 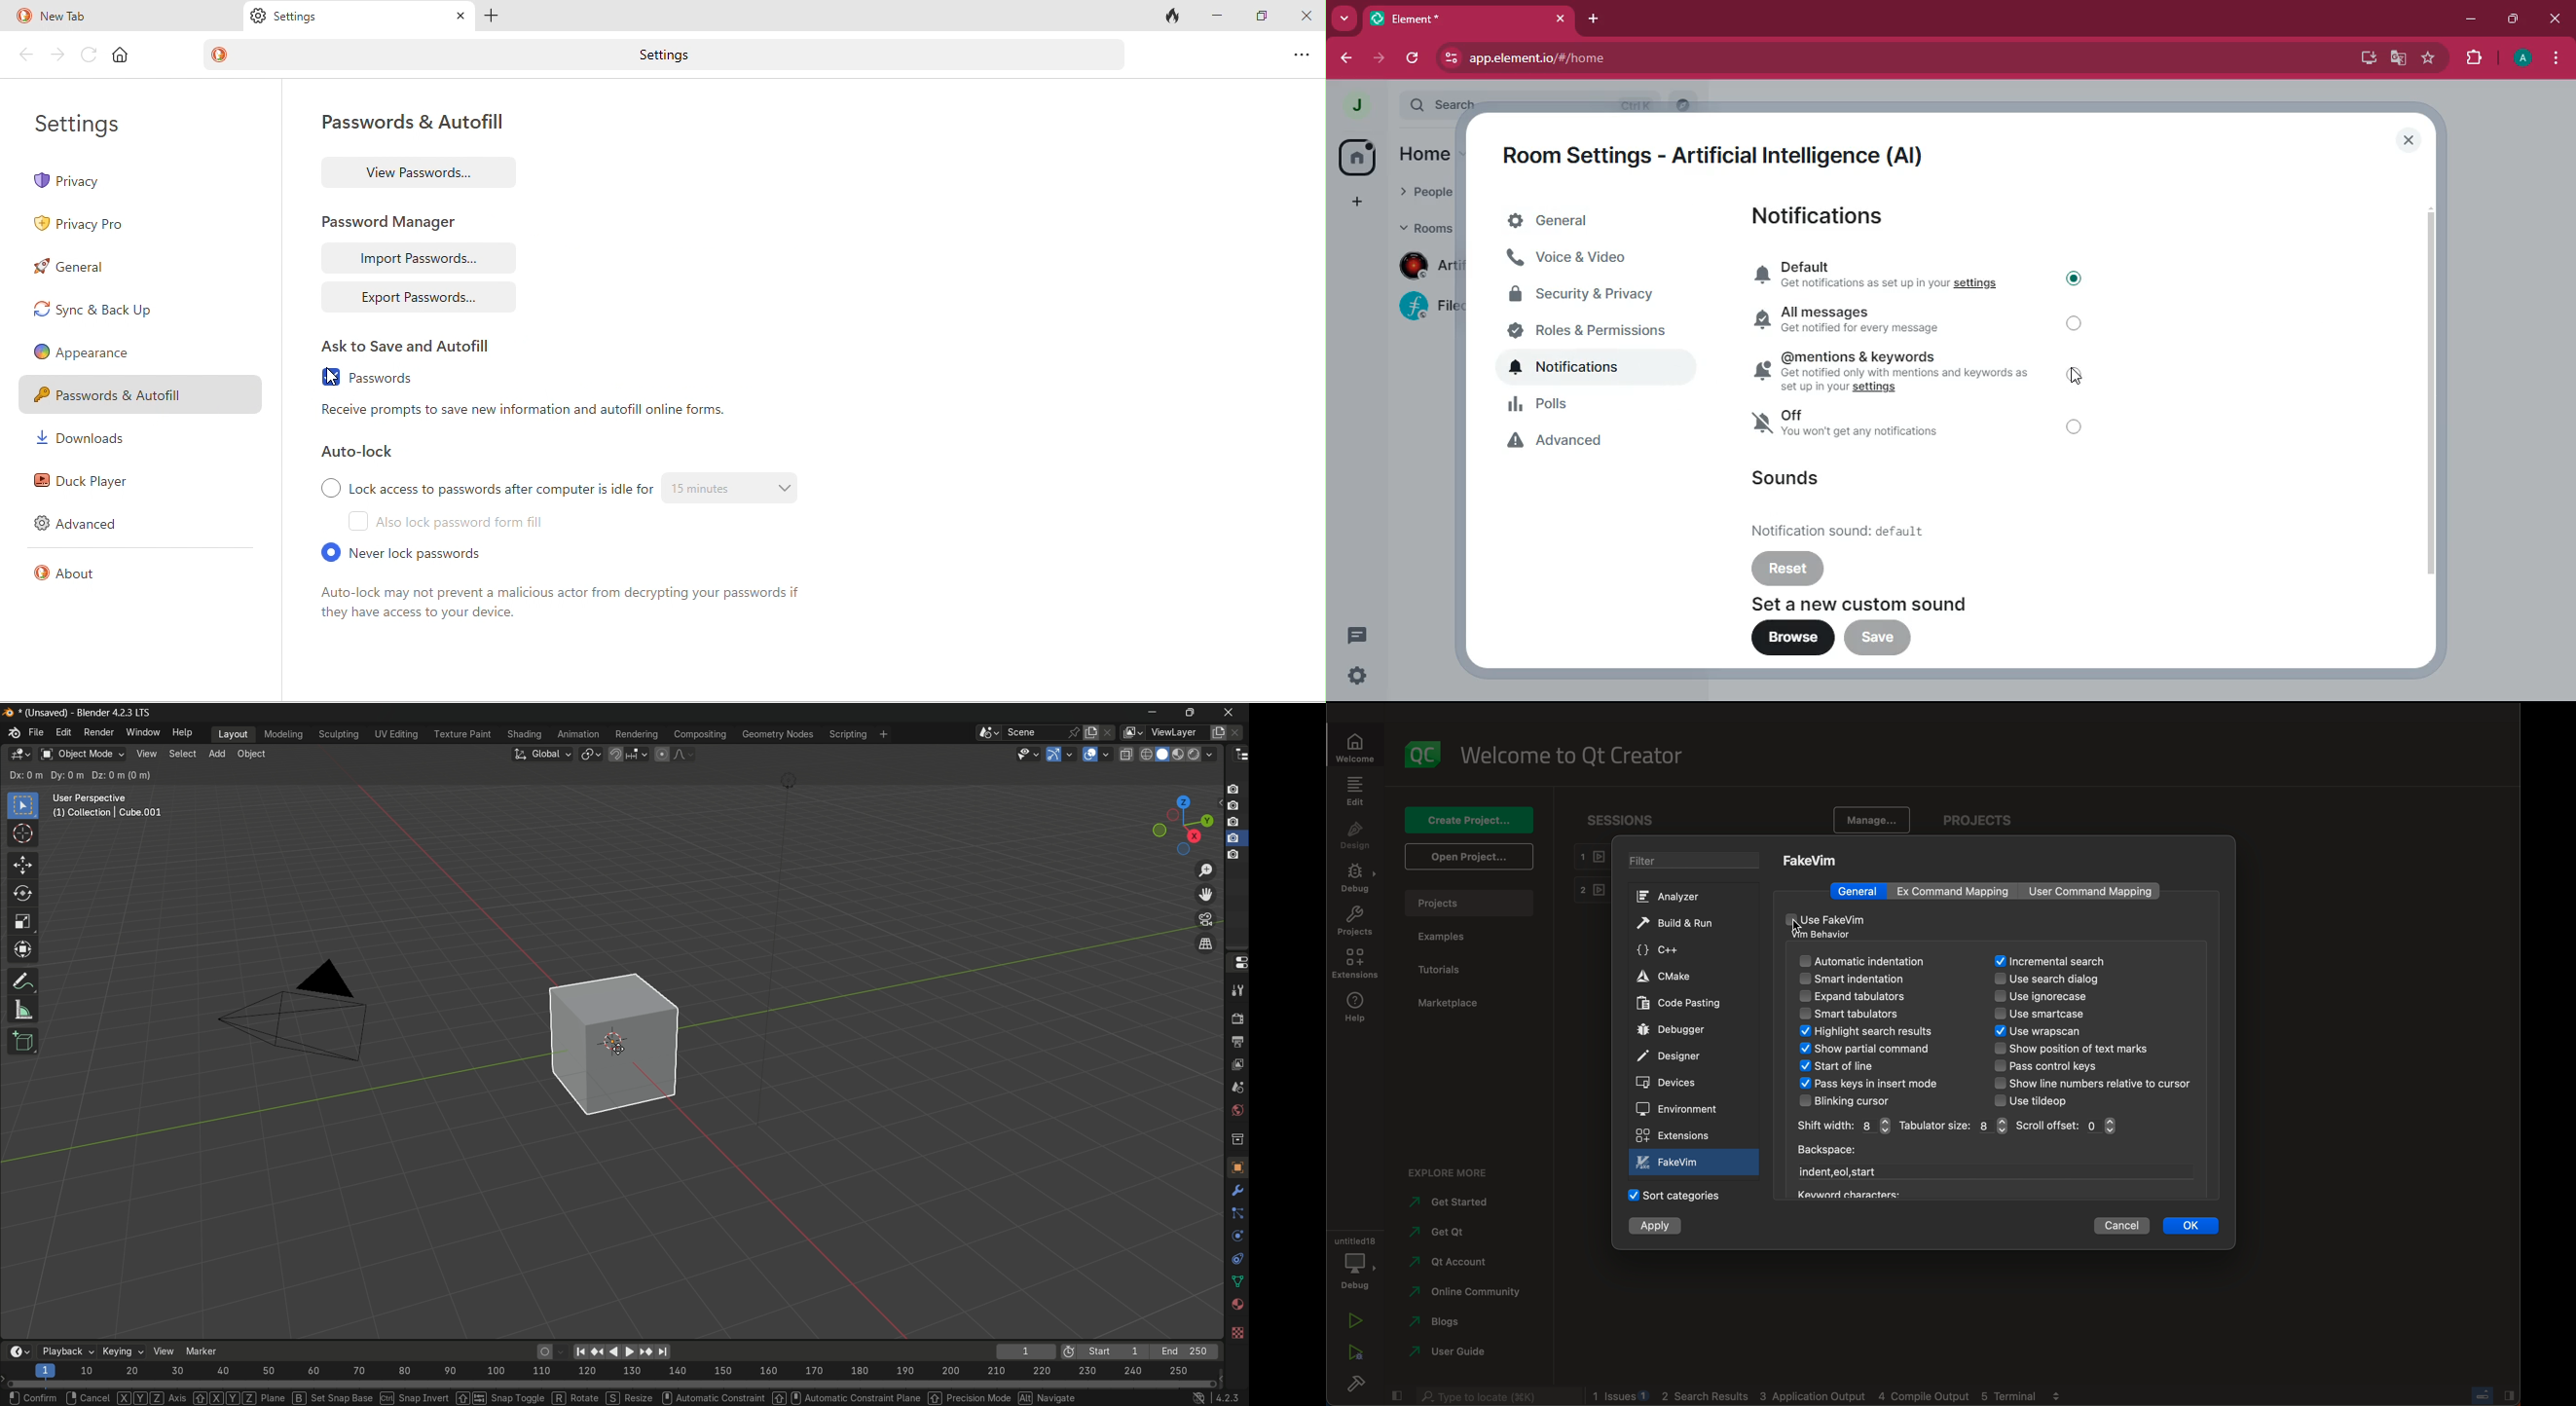 What do you see at coordinates (1595, 260) in the screenshot?
I see `voice and video` at bounding box center [1595, 260].